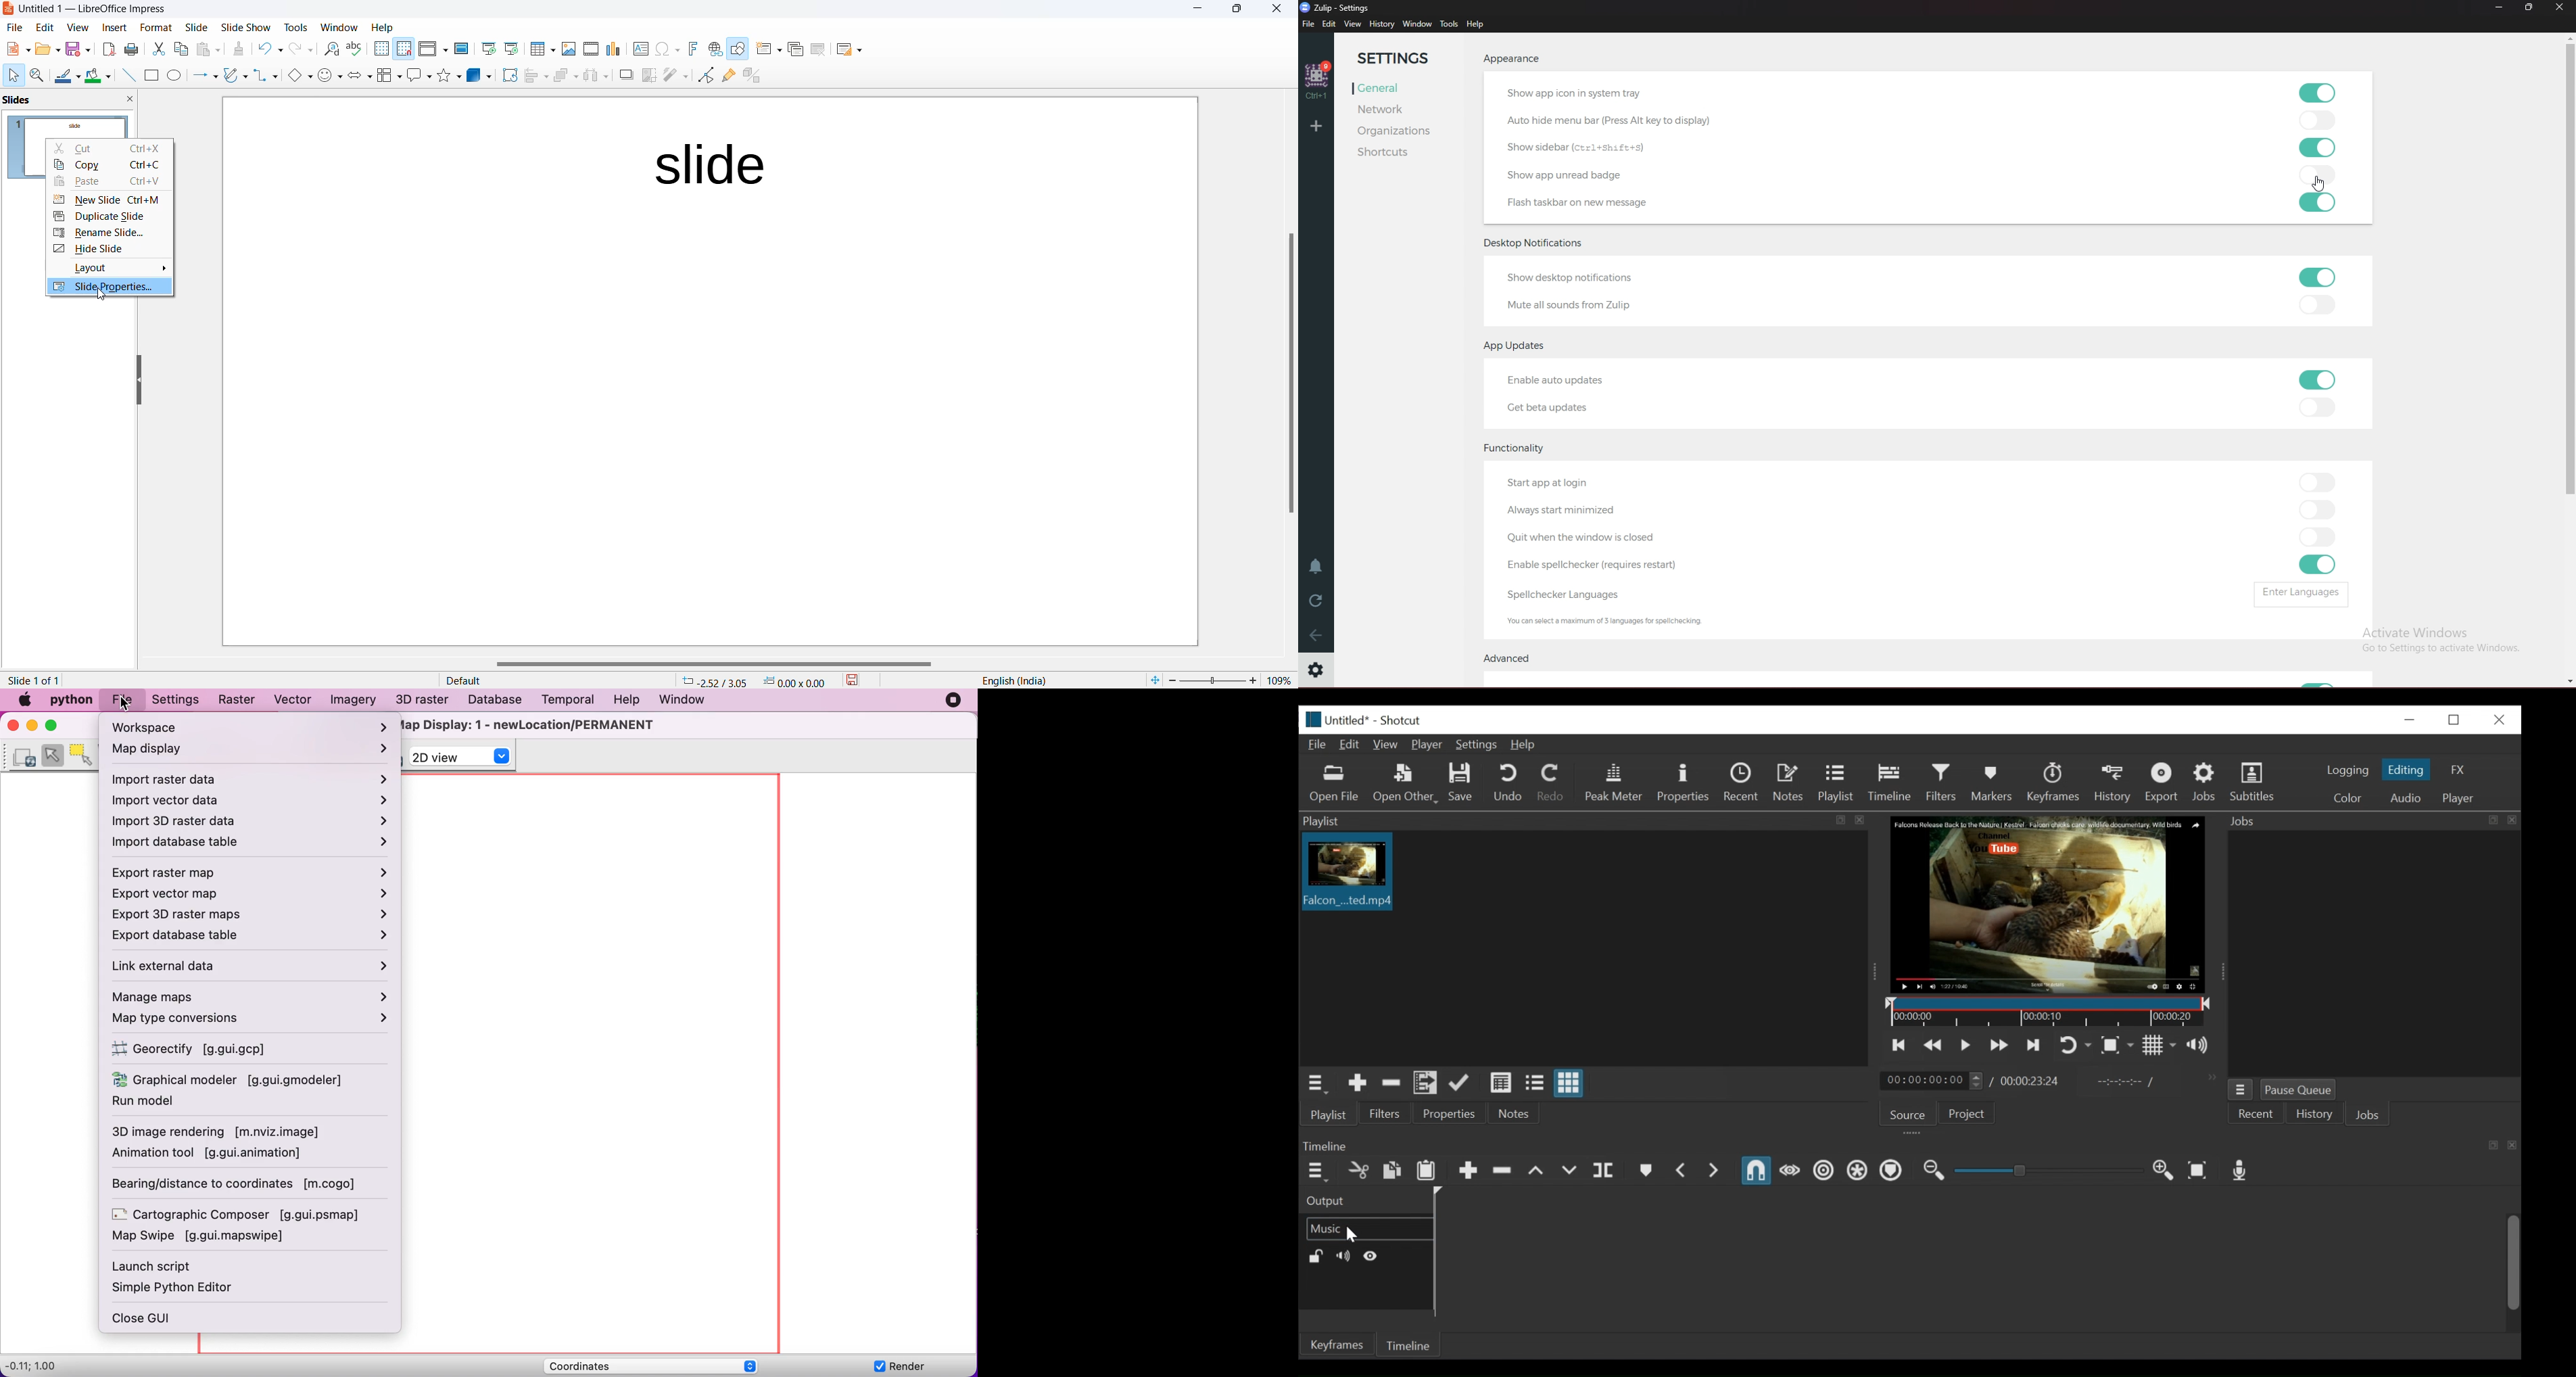 Image resolution: width=2576 pixels, height=1400 pixels. I want to click on layout , so click(111, 271).